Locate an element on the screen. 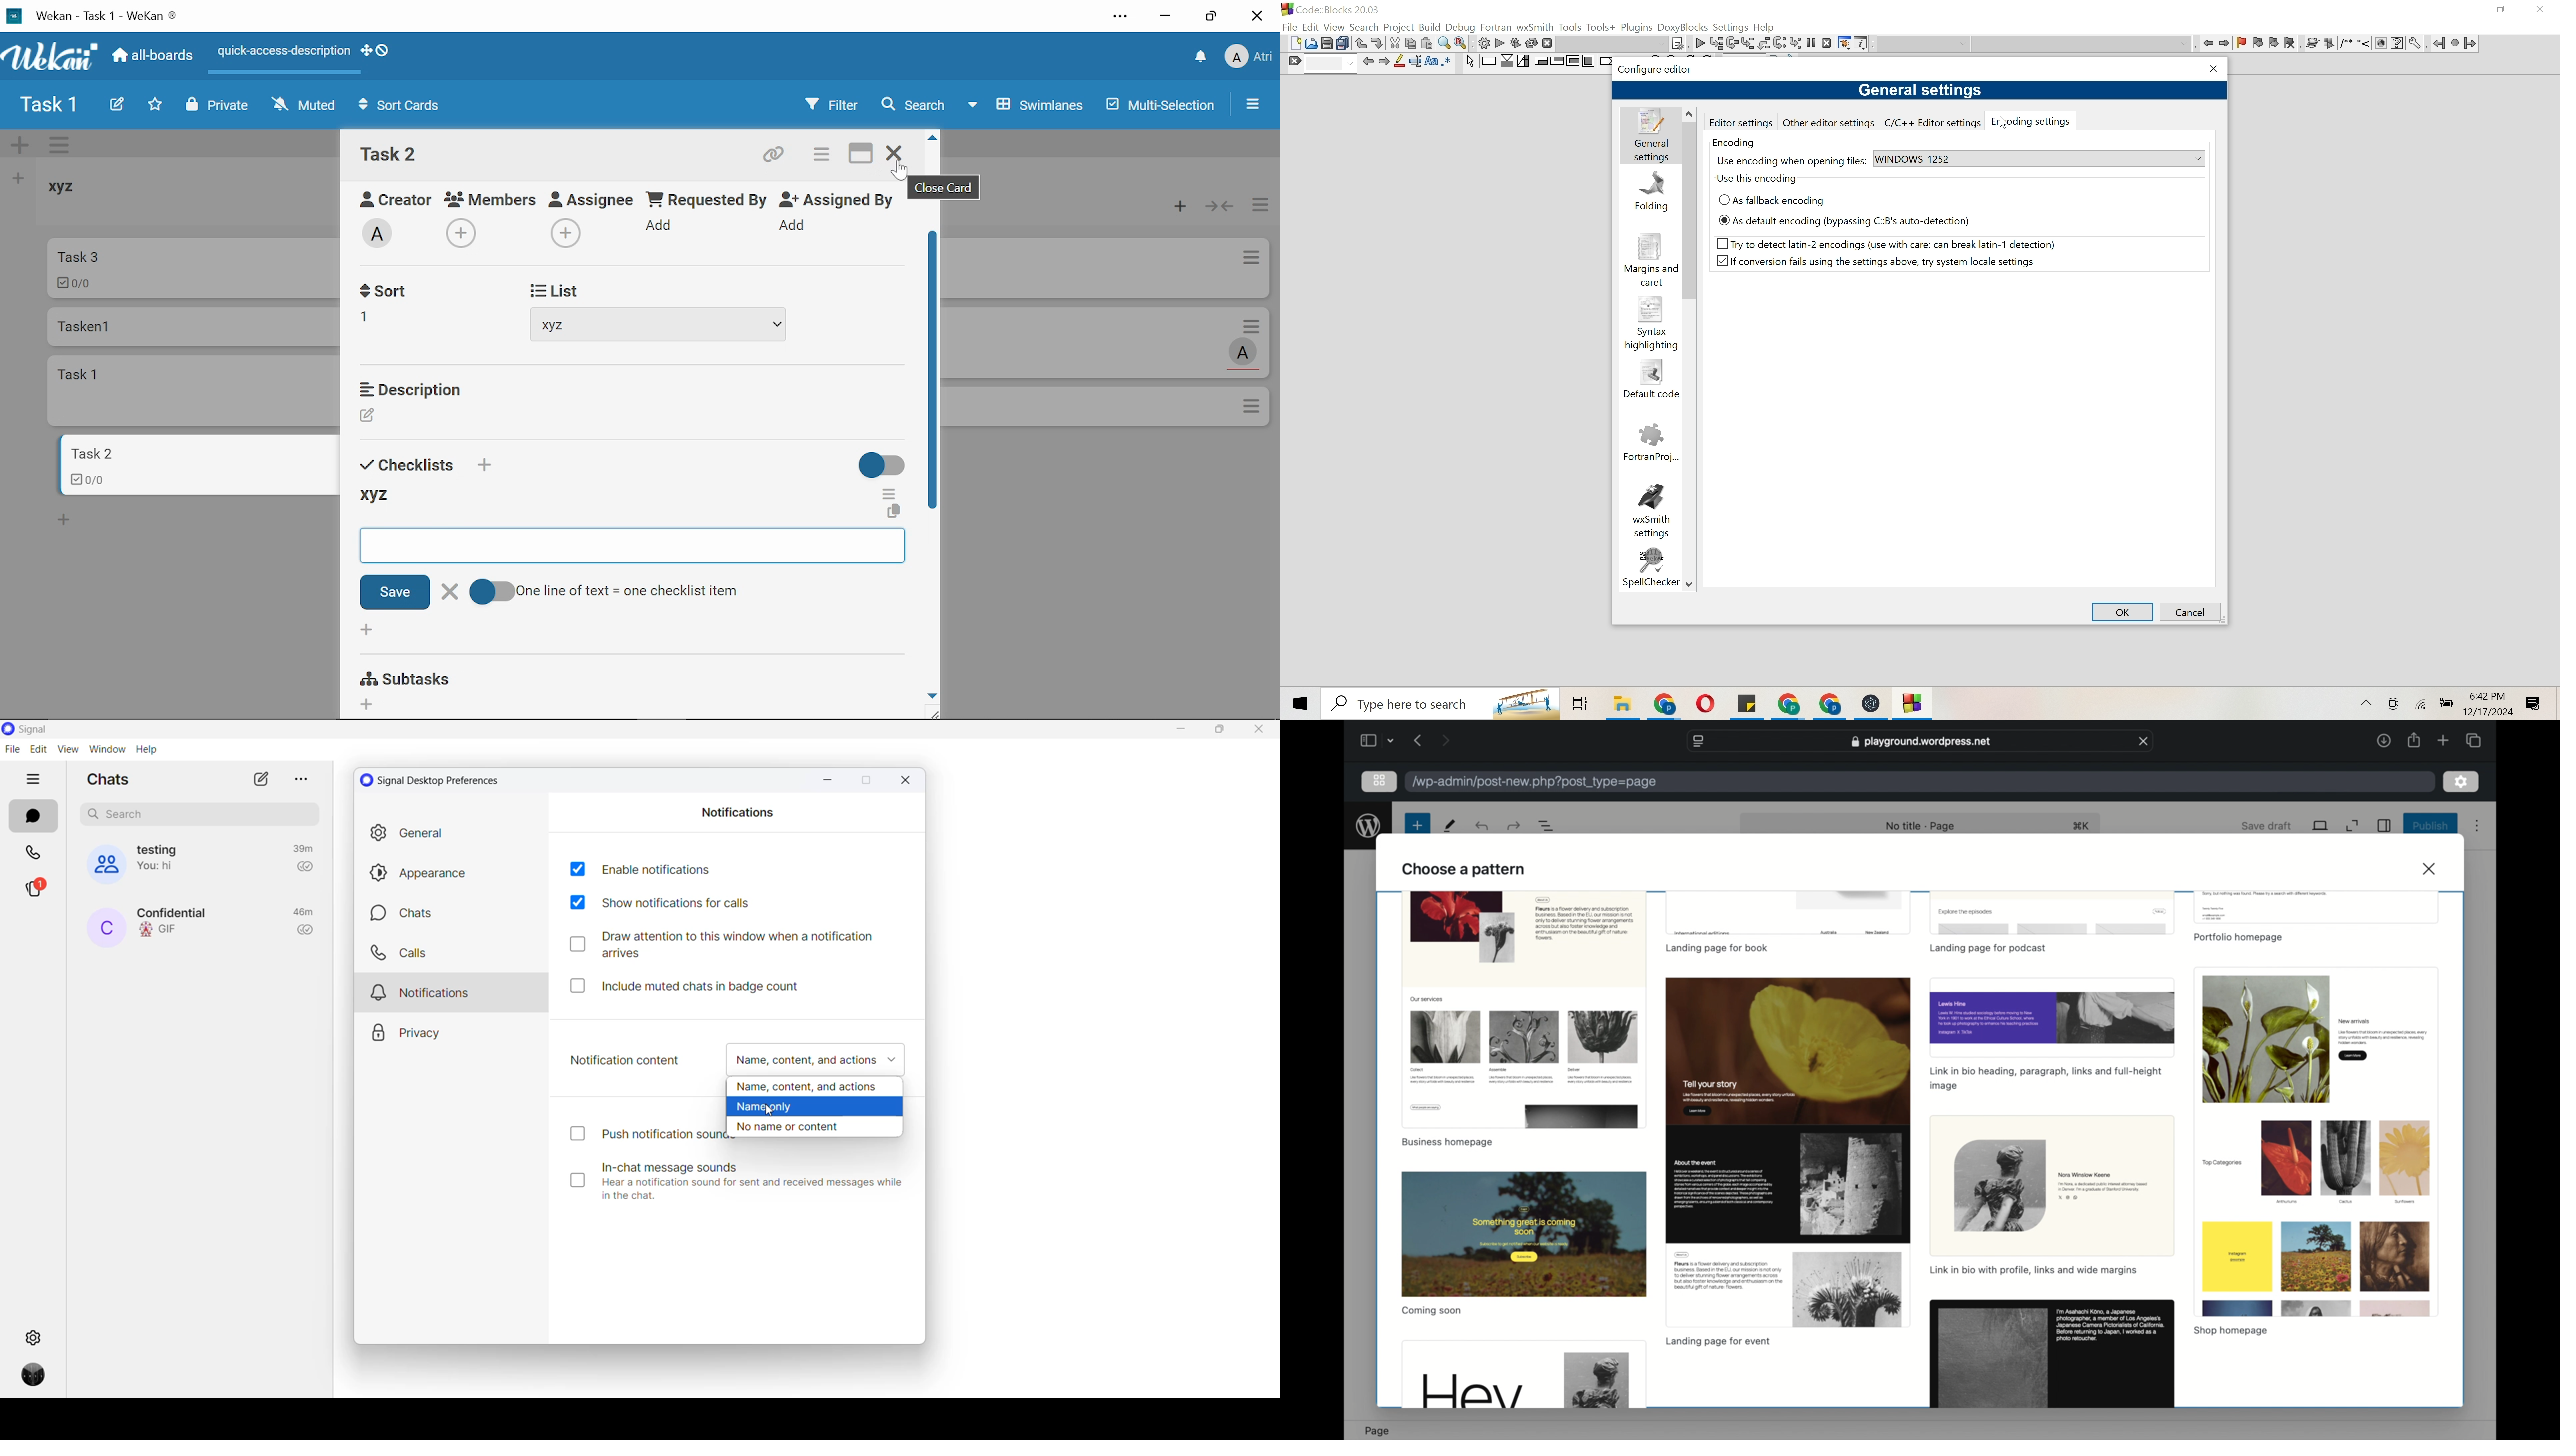  enable notifications checkbox is located at coordinates (639, 868).